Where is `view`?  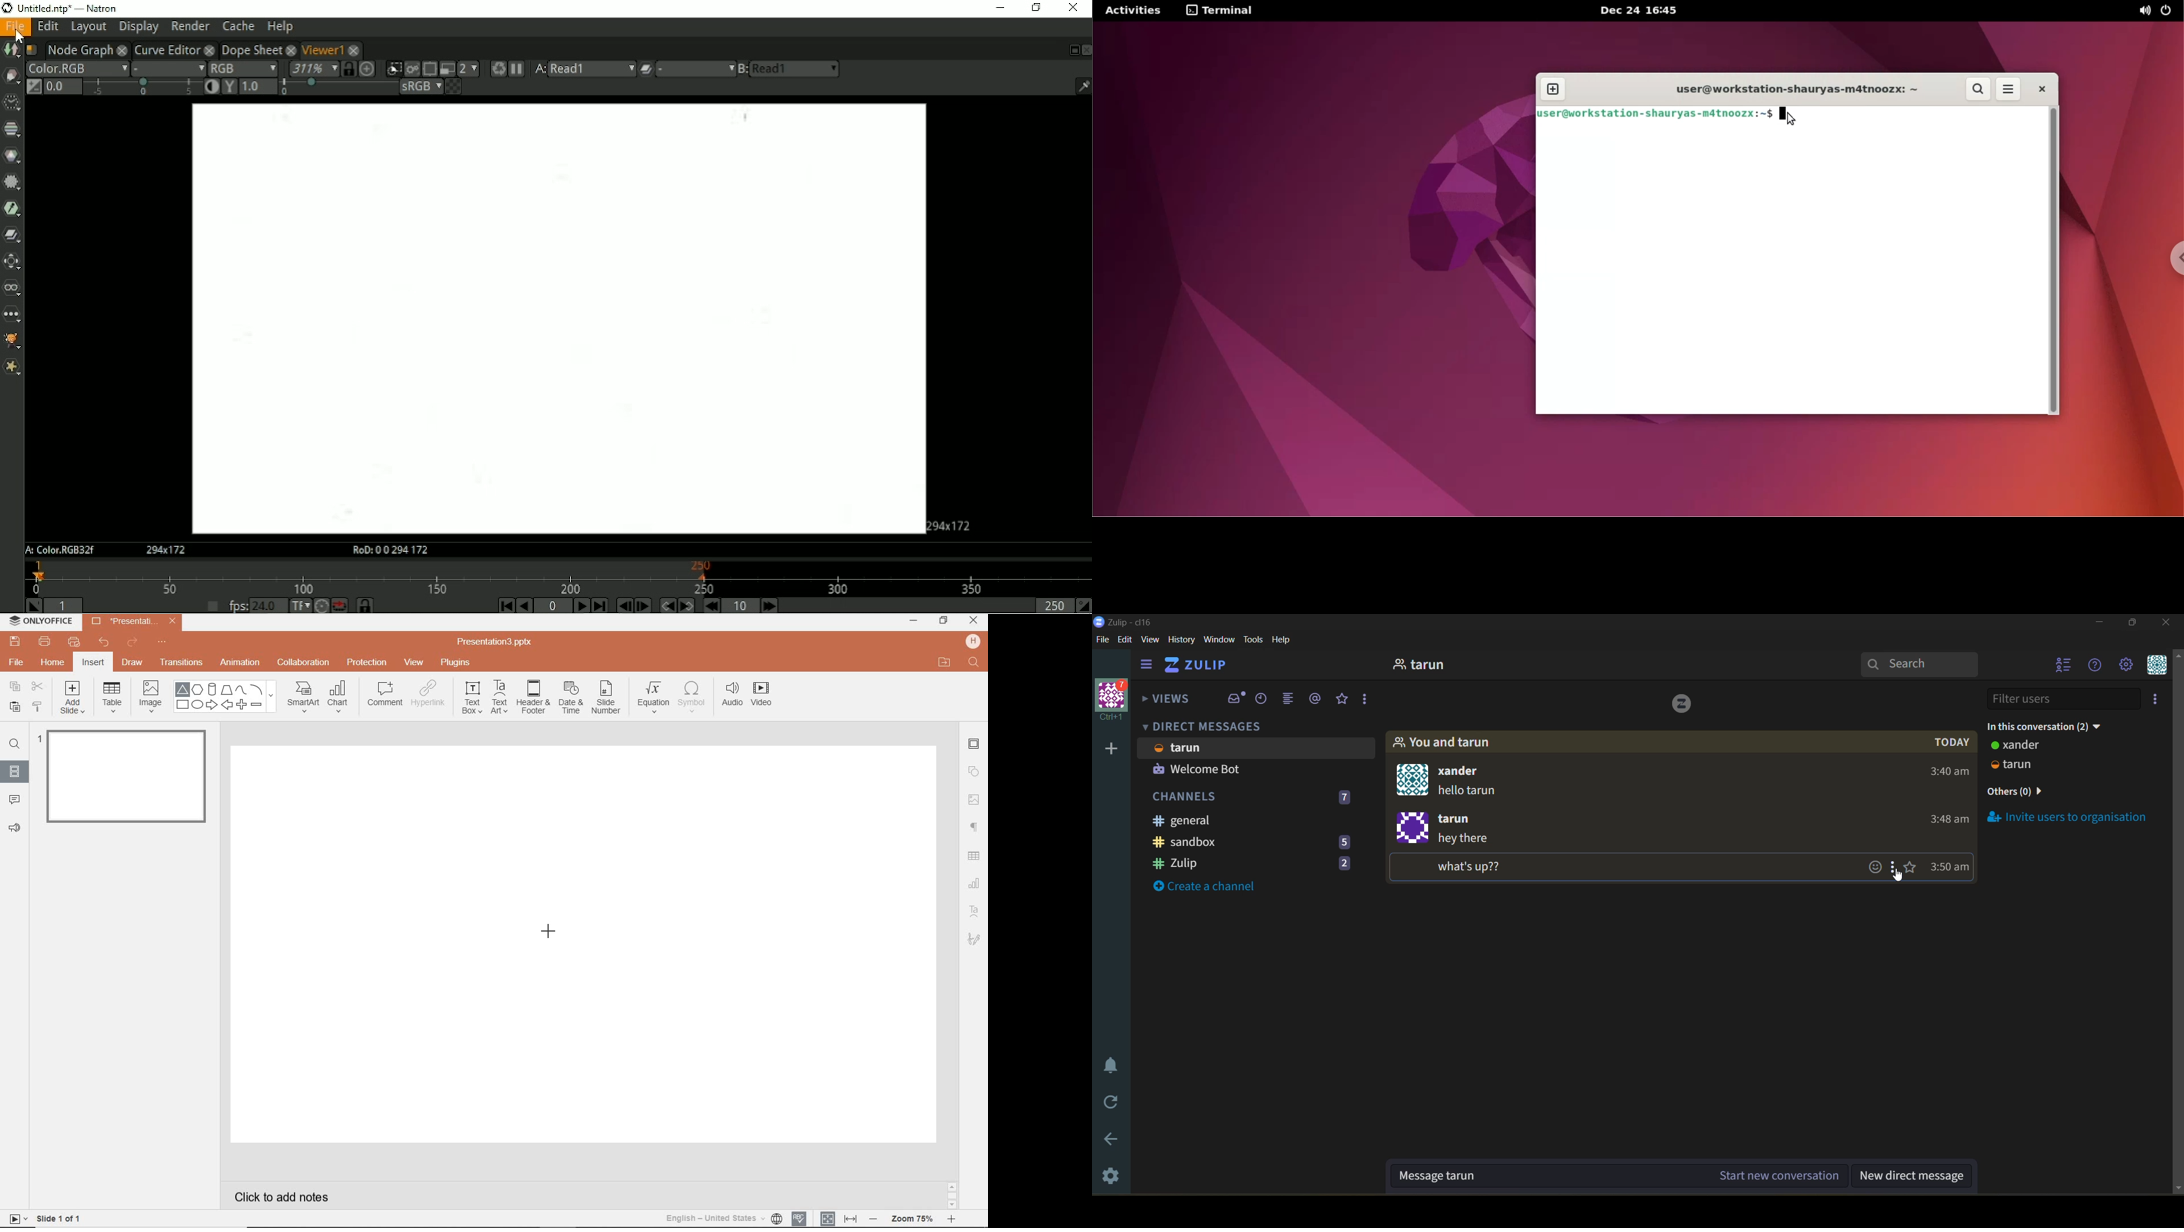 view is located at coordinates (1152, 641).